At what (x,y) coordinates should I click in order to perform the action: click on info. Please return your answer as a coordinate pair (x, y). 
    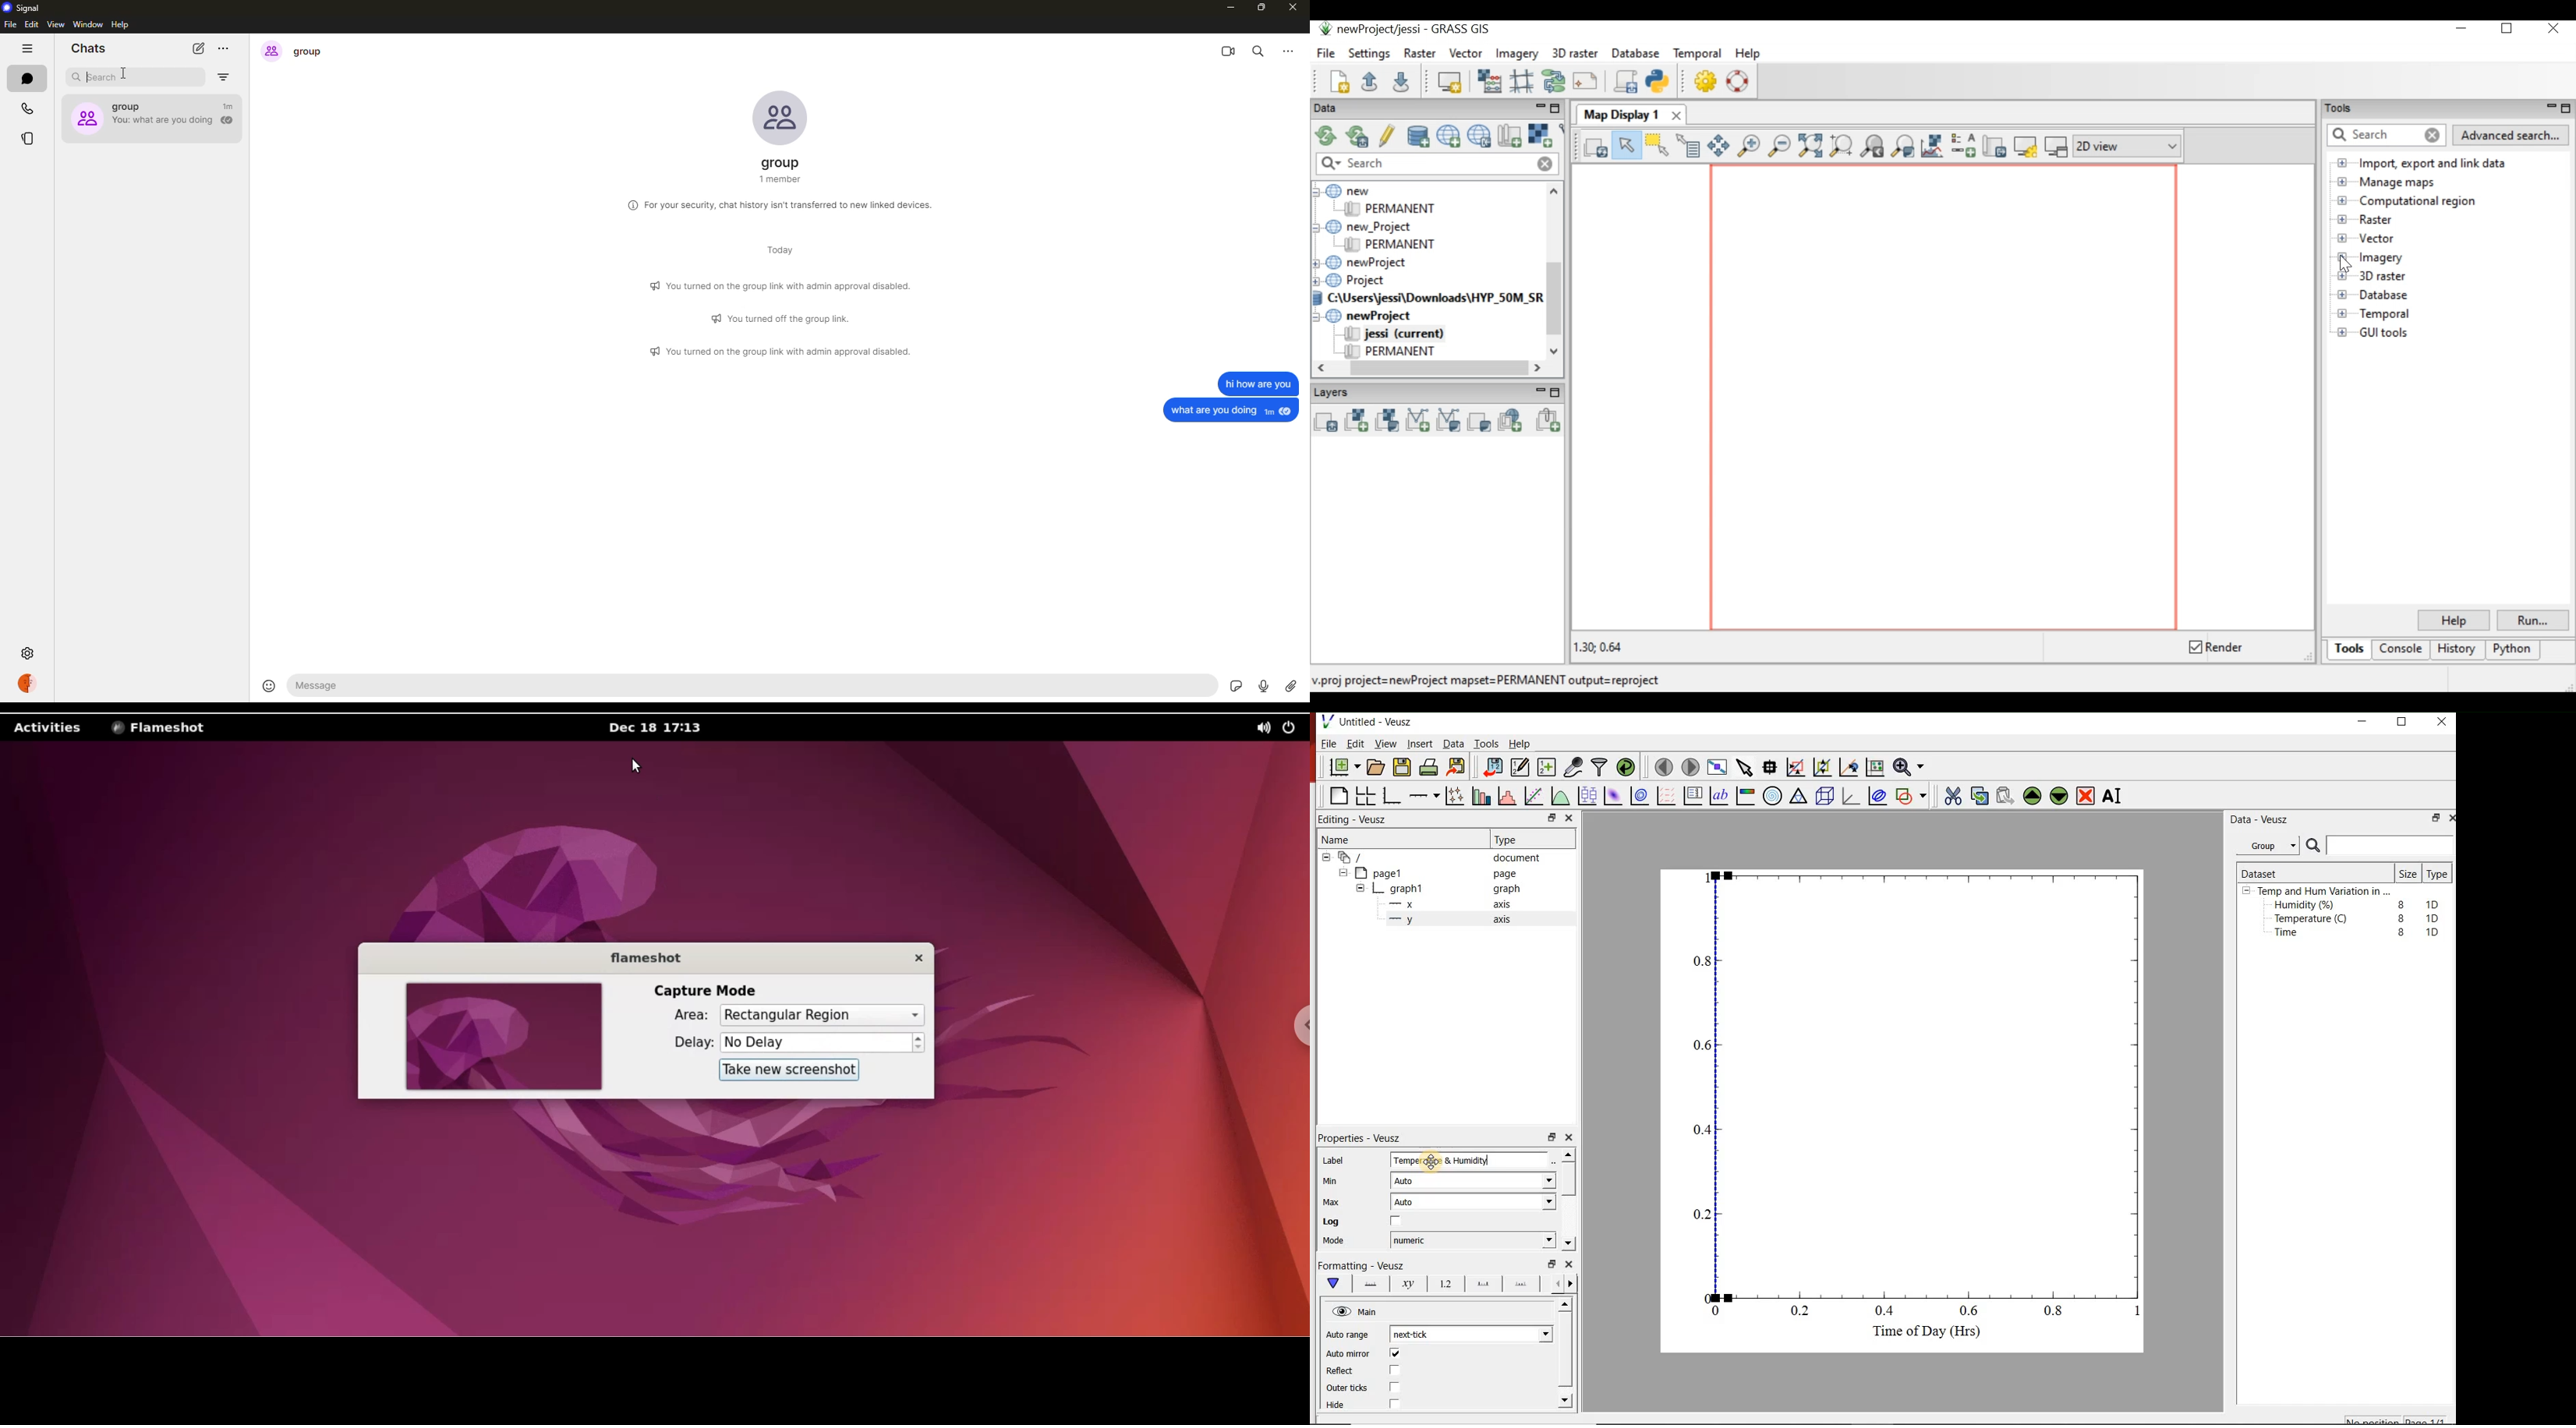
    Looking at the image, I should click on (783, 284).